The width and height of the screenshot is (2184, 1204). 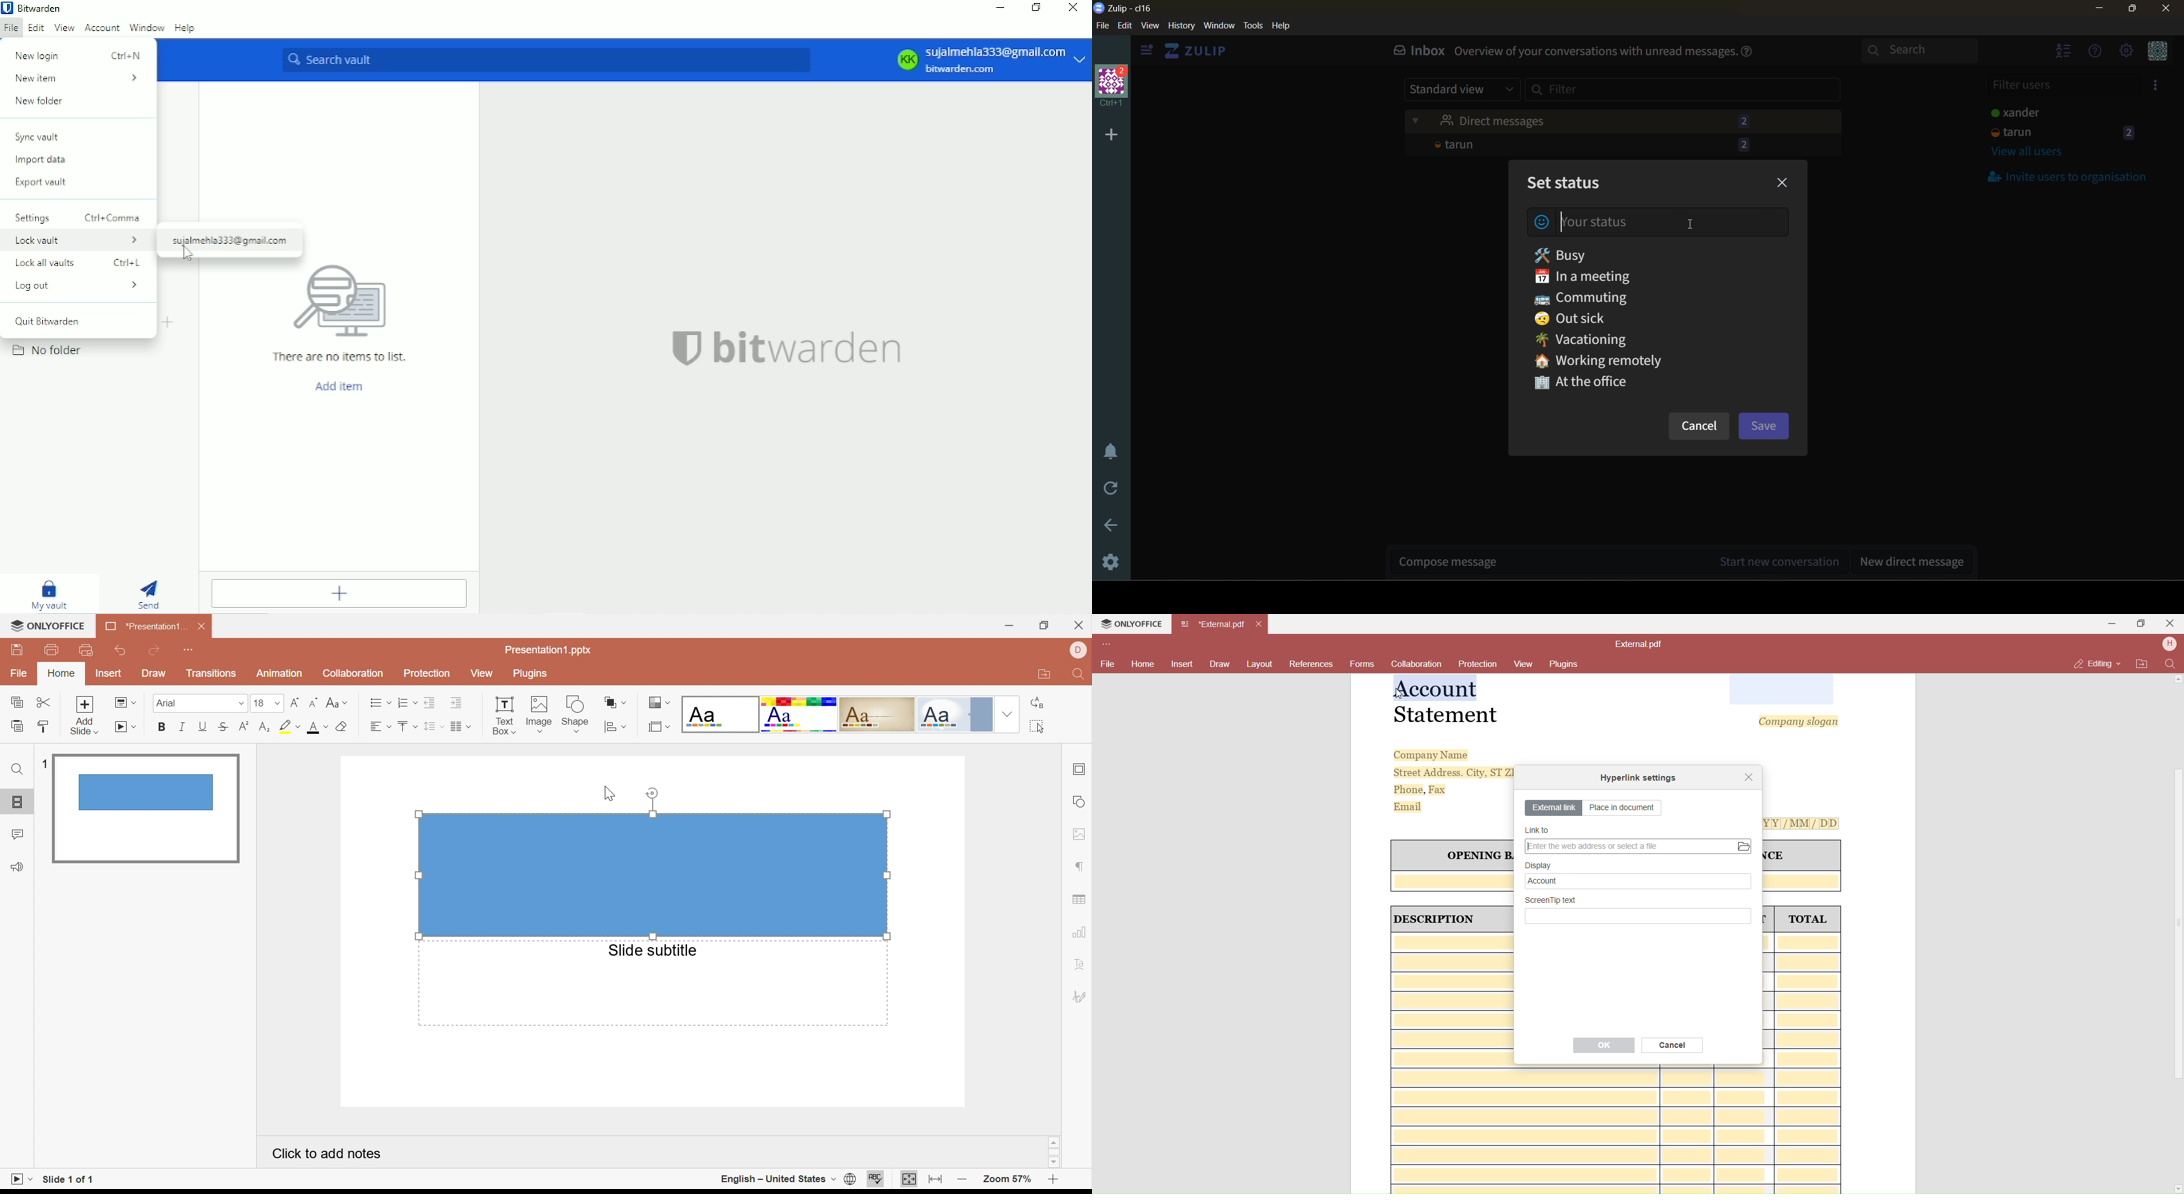 What do you see at coordinates (55, 320) in the screenshot?
I see `Quit Bitwarden` at bounding box center [55, 320].